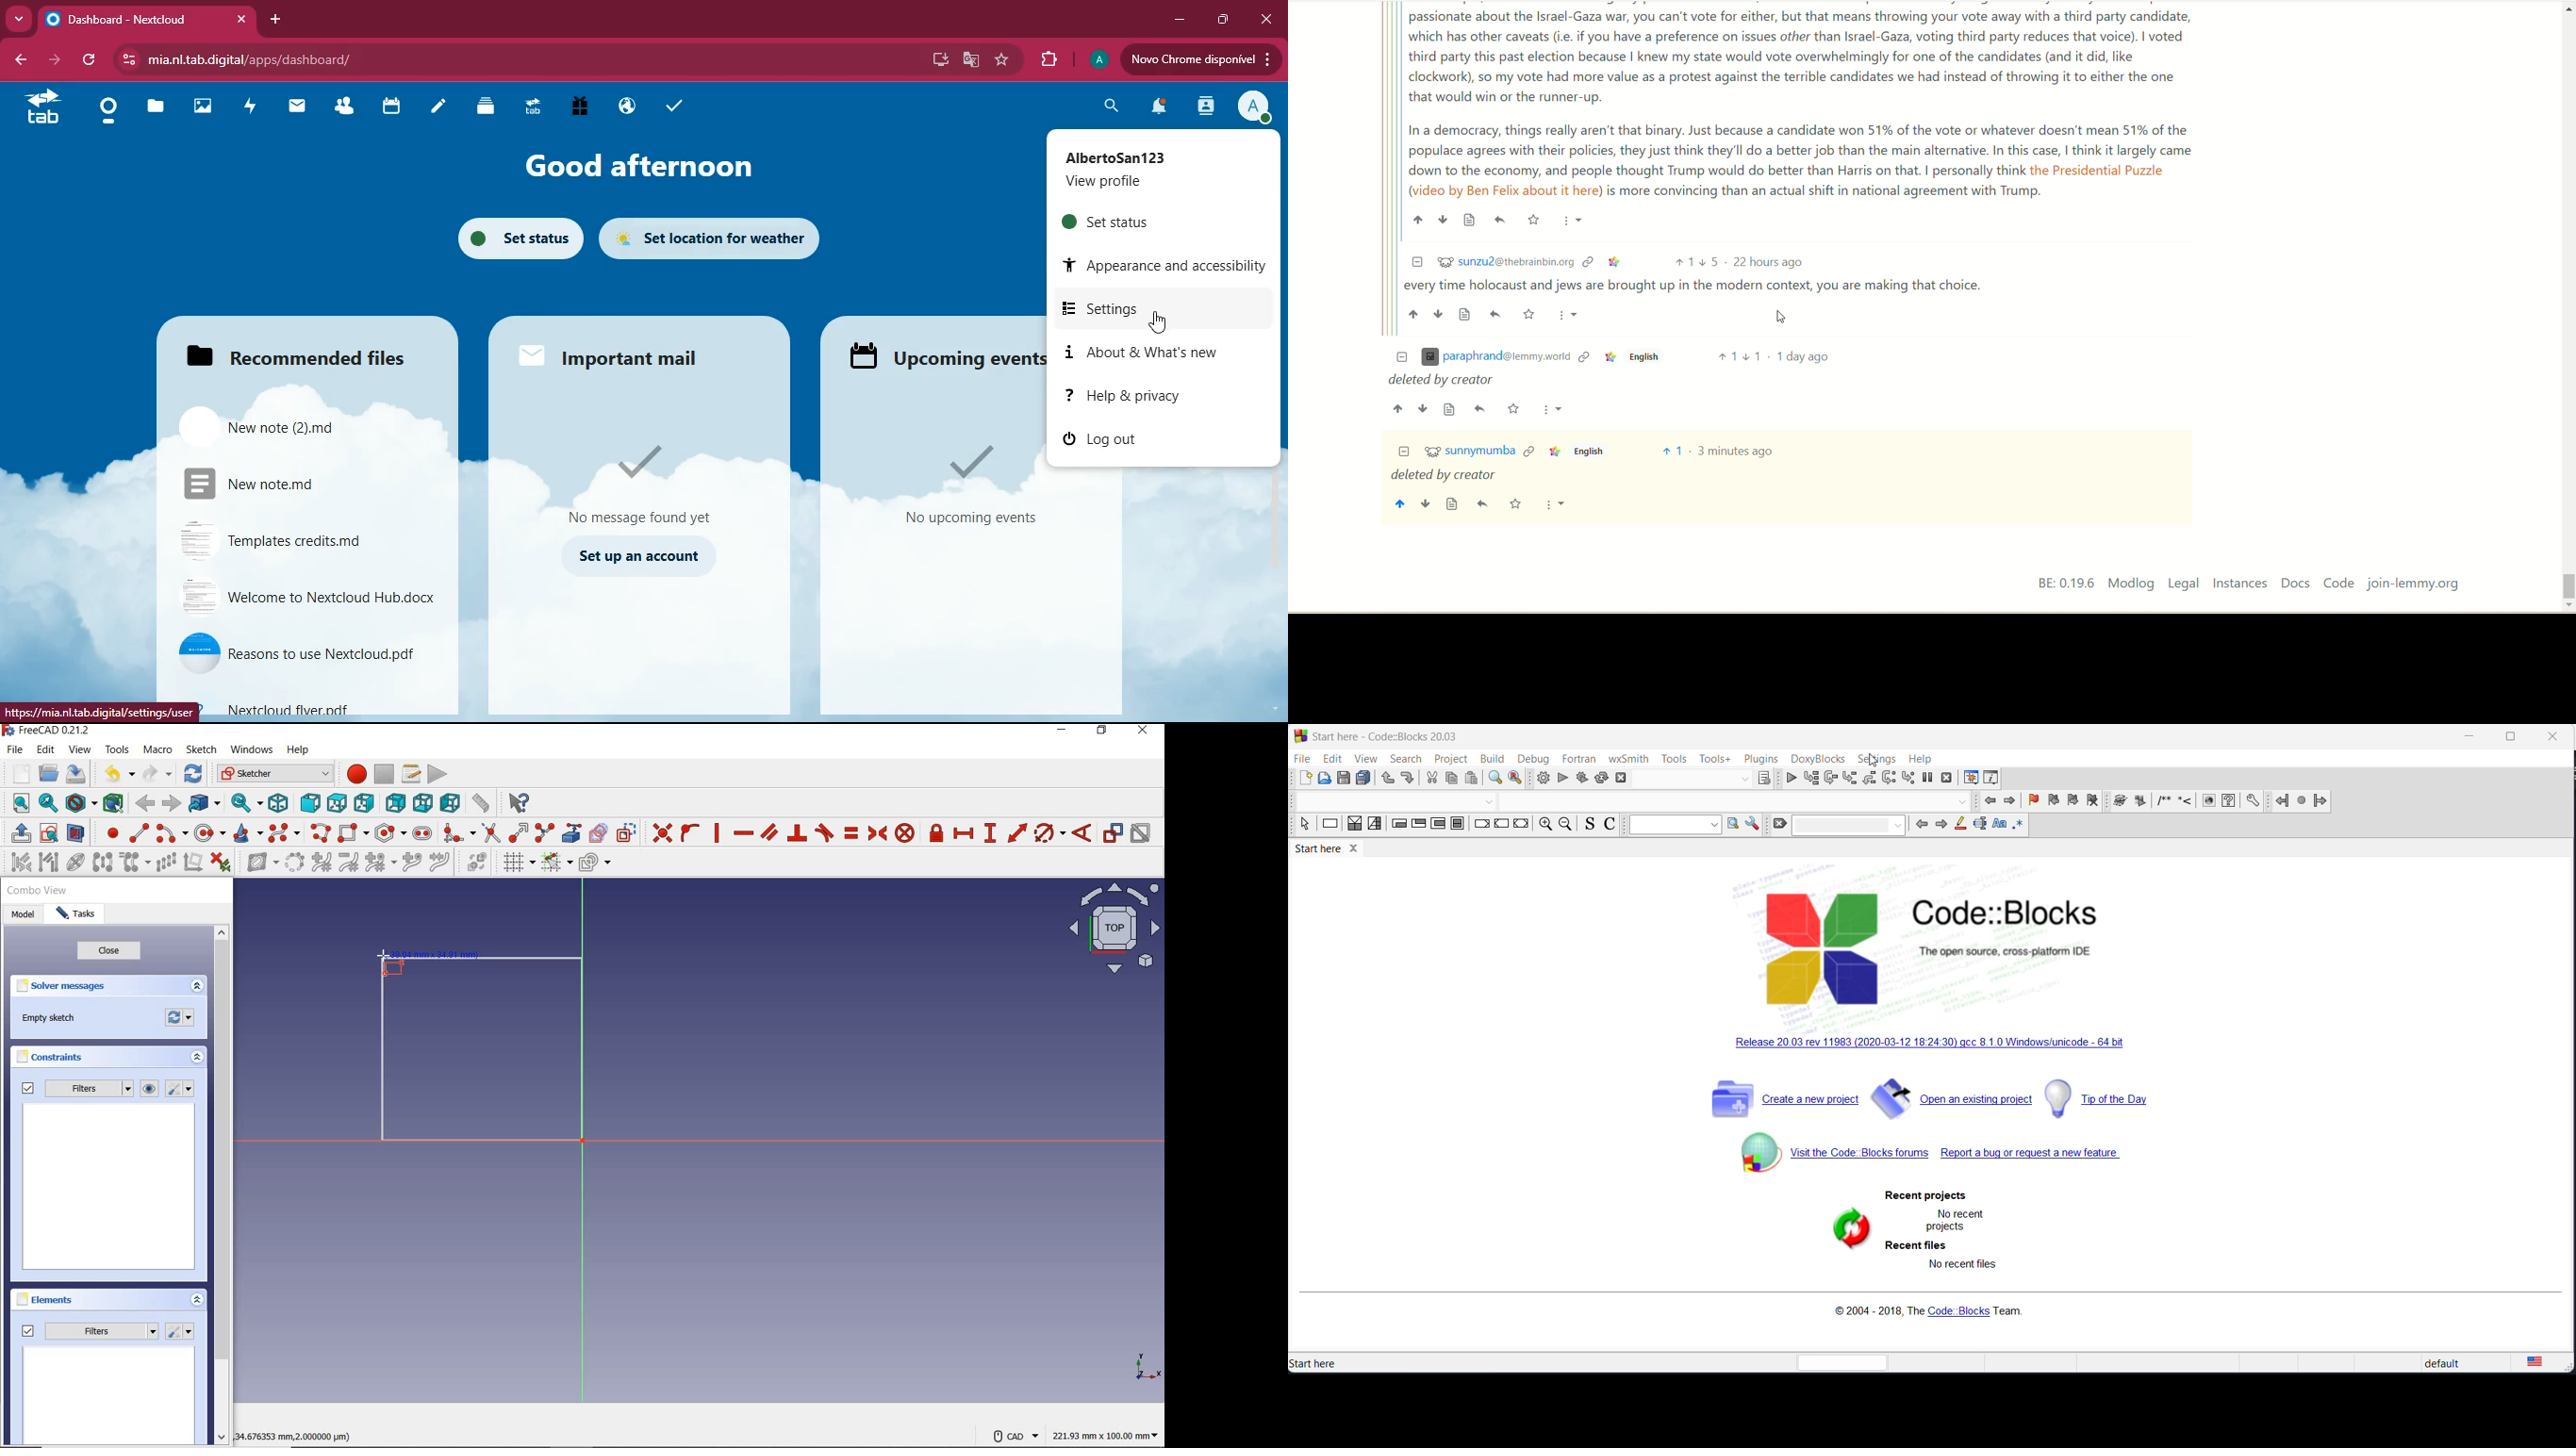  What do you see at coordinates (384, 775) in the screenshot?
I see `stop macro recording` at bounding box center [384, 775].